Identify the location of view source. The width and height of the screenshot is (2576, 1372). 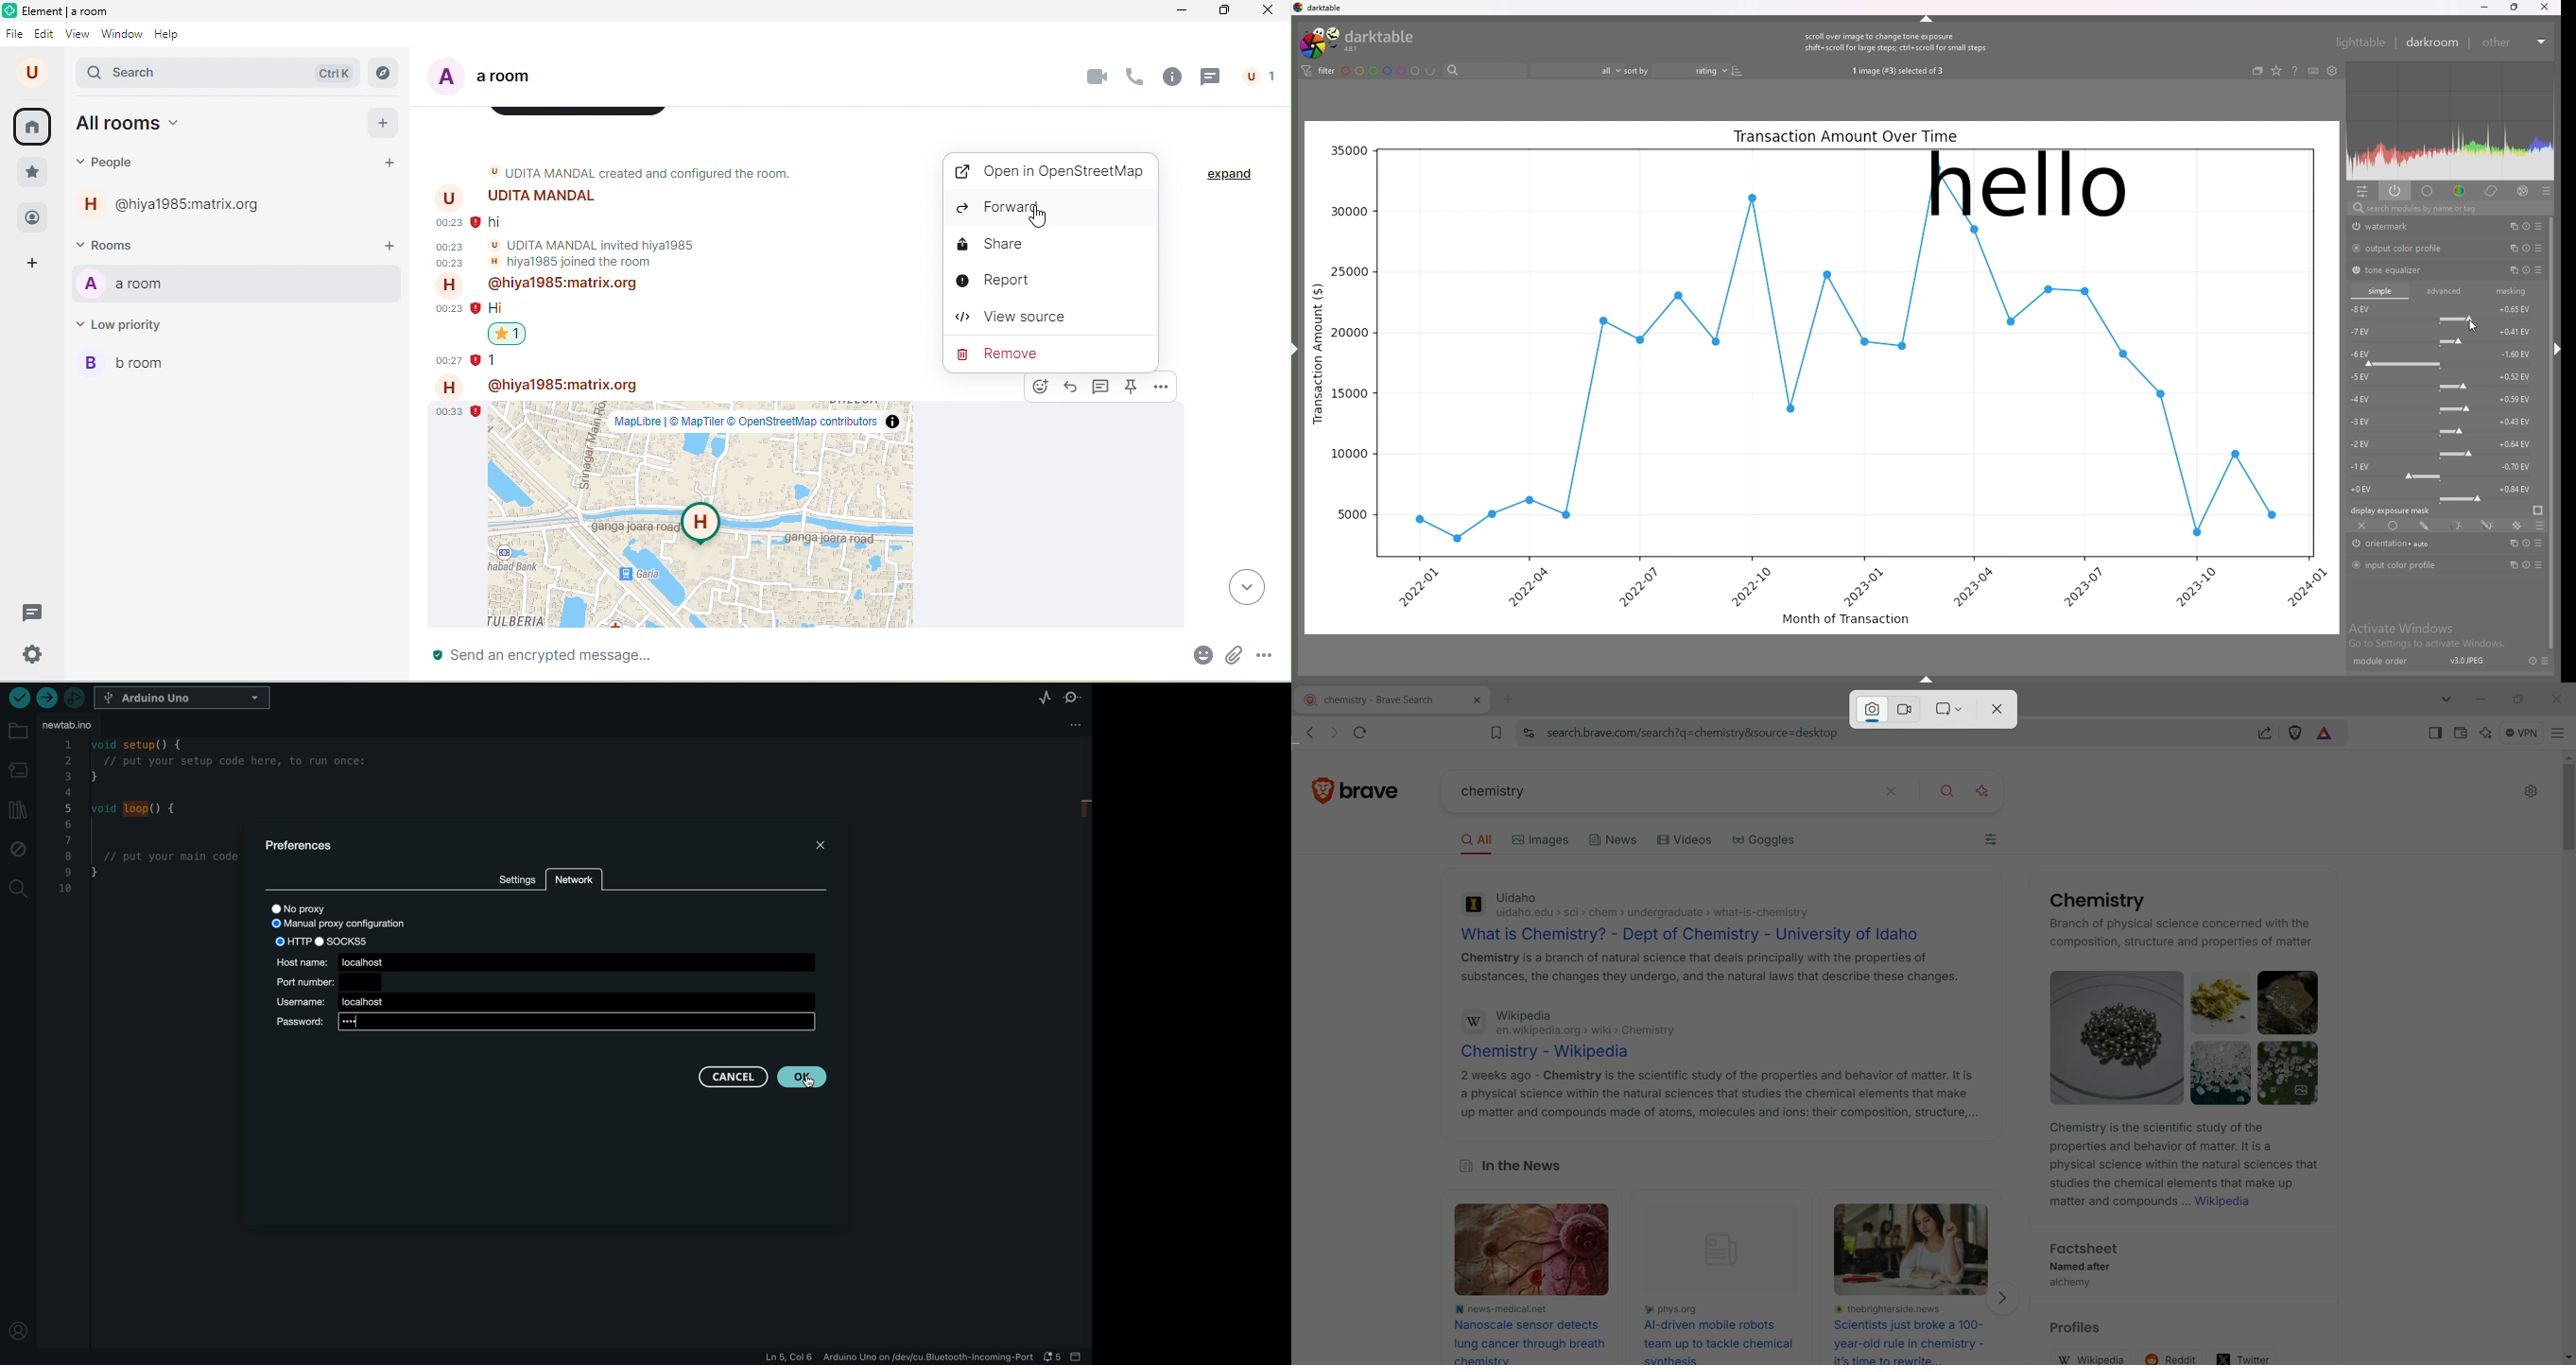
(1013, 319).